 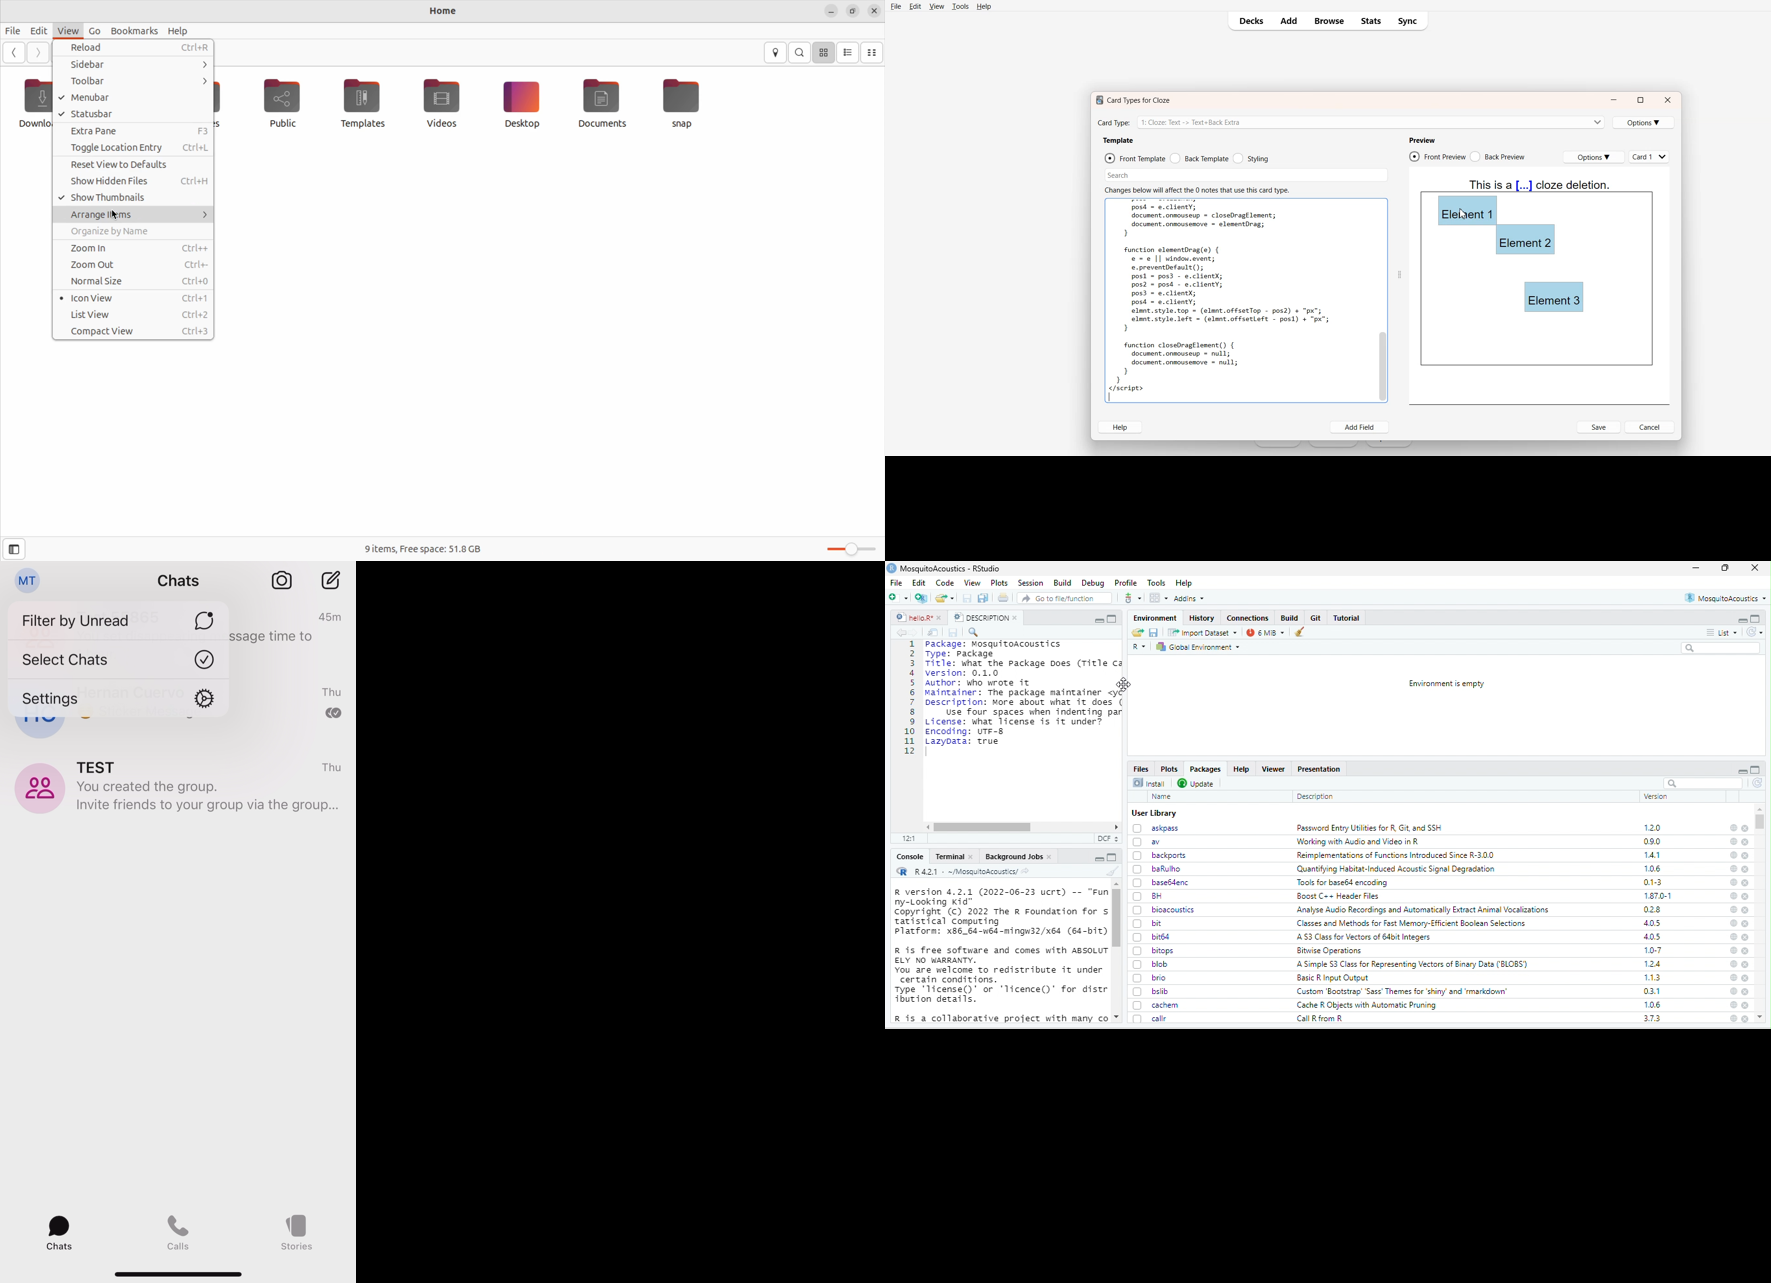 What do you see at coordinates (1205, 770) in the screenshot?
I see `Packages` at bounding box center [1205, 770].